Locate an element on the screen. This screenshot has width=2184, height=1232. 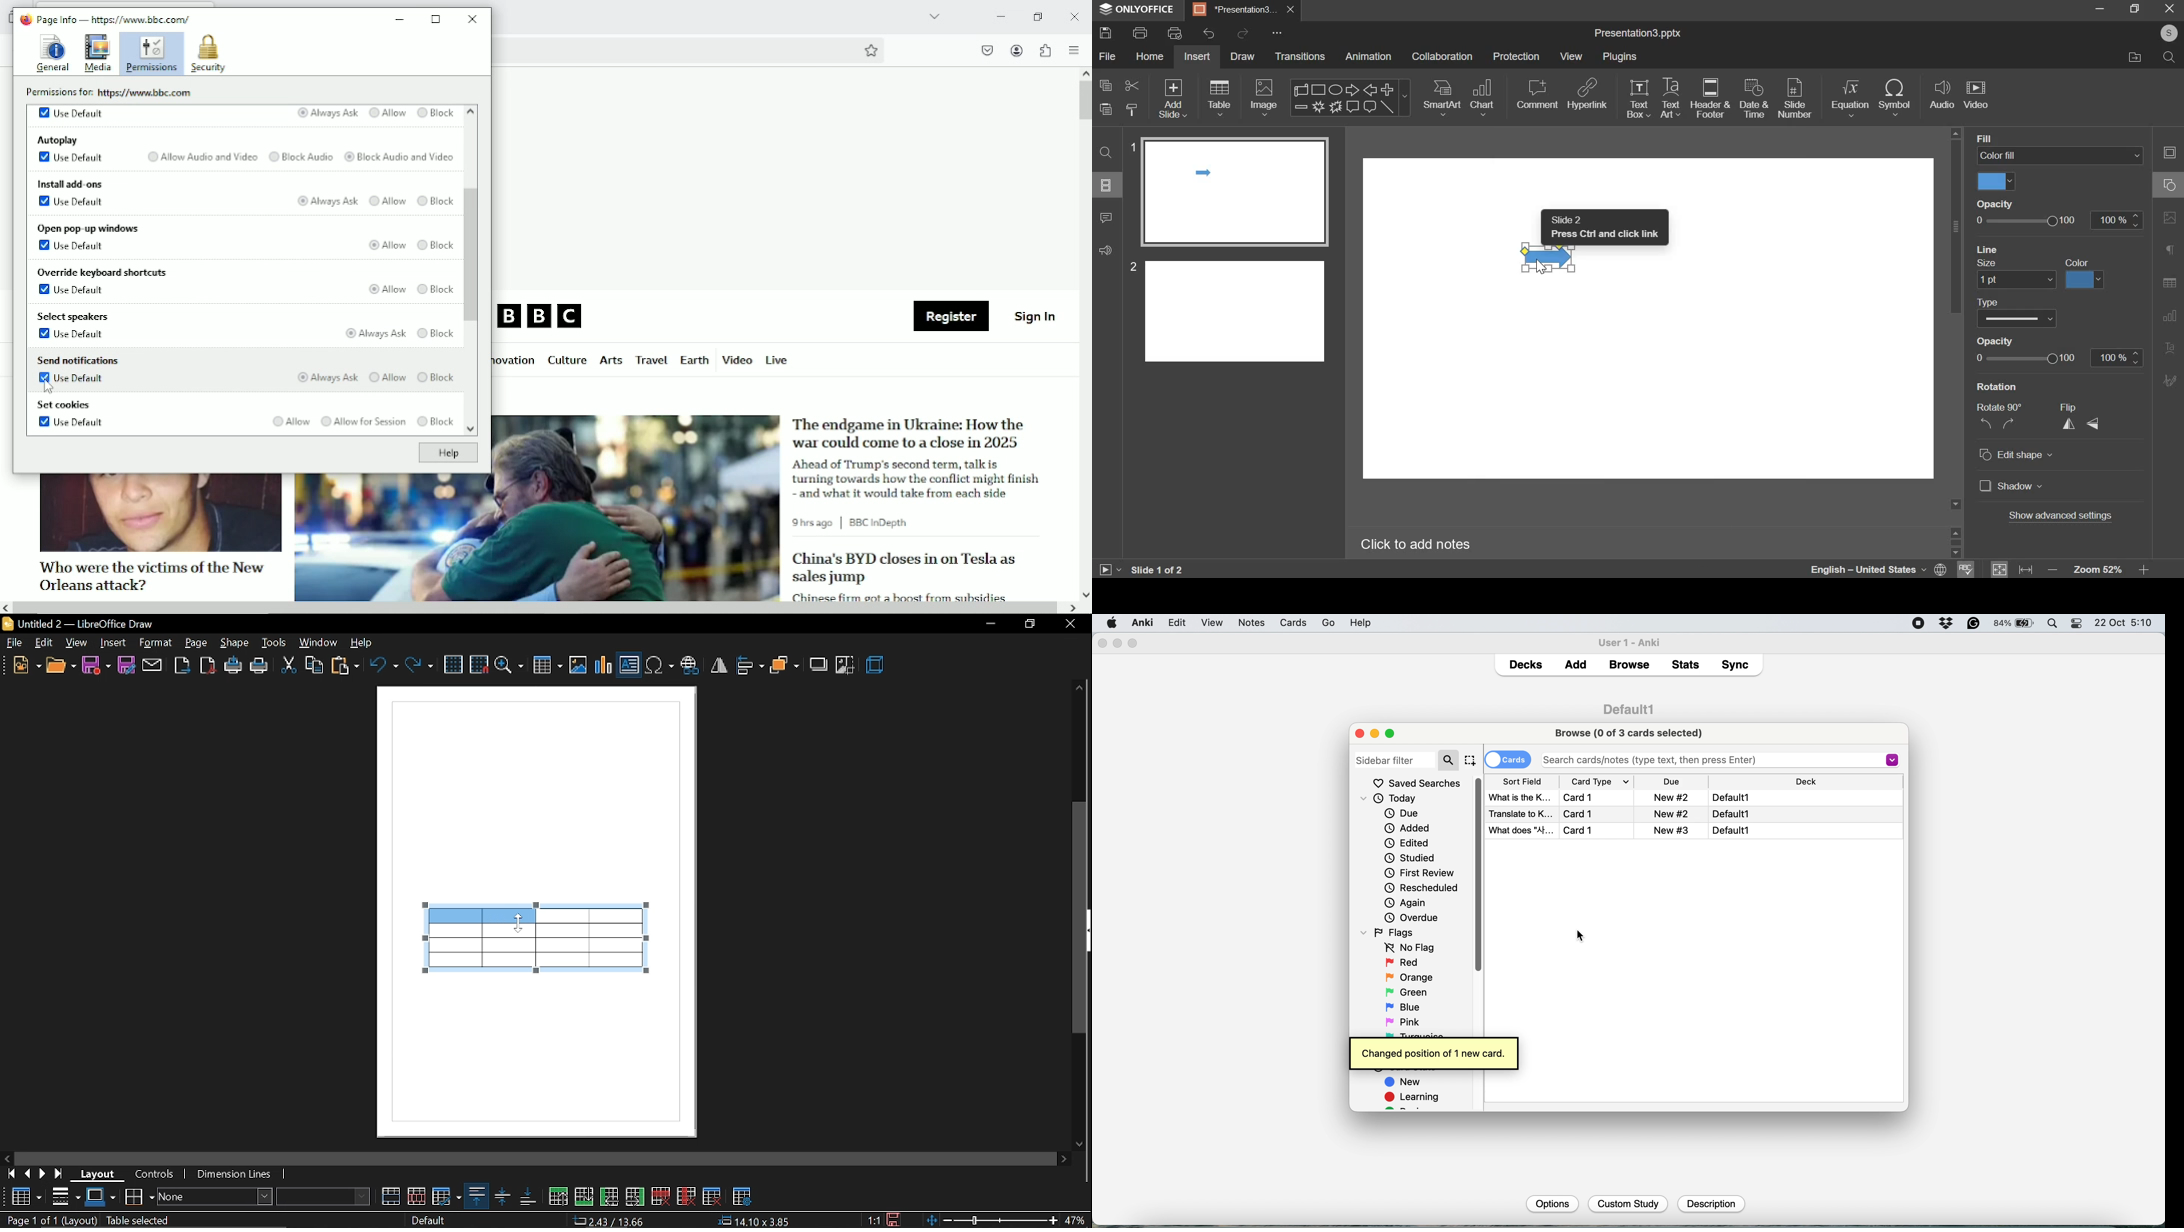
screen recorder is located at coordinates (1919, 624).